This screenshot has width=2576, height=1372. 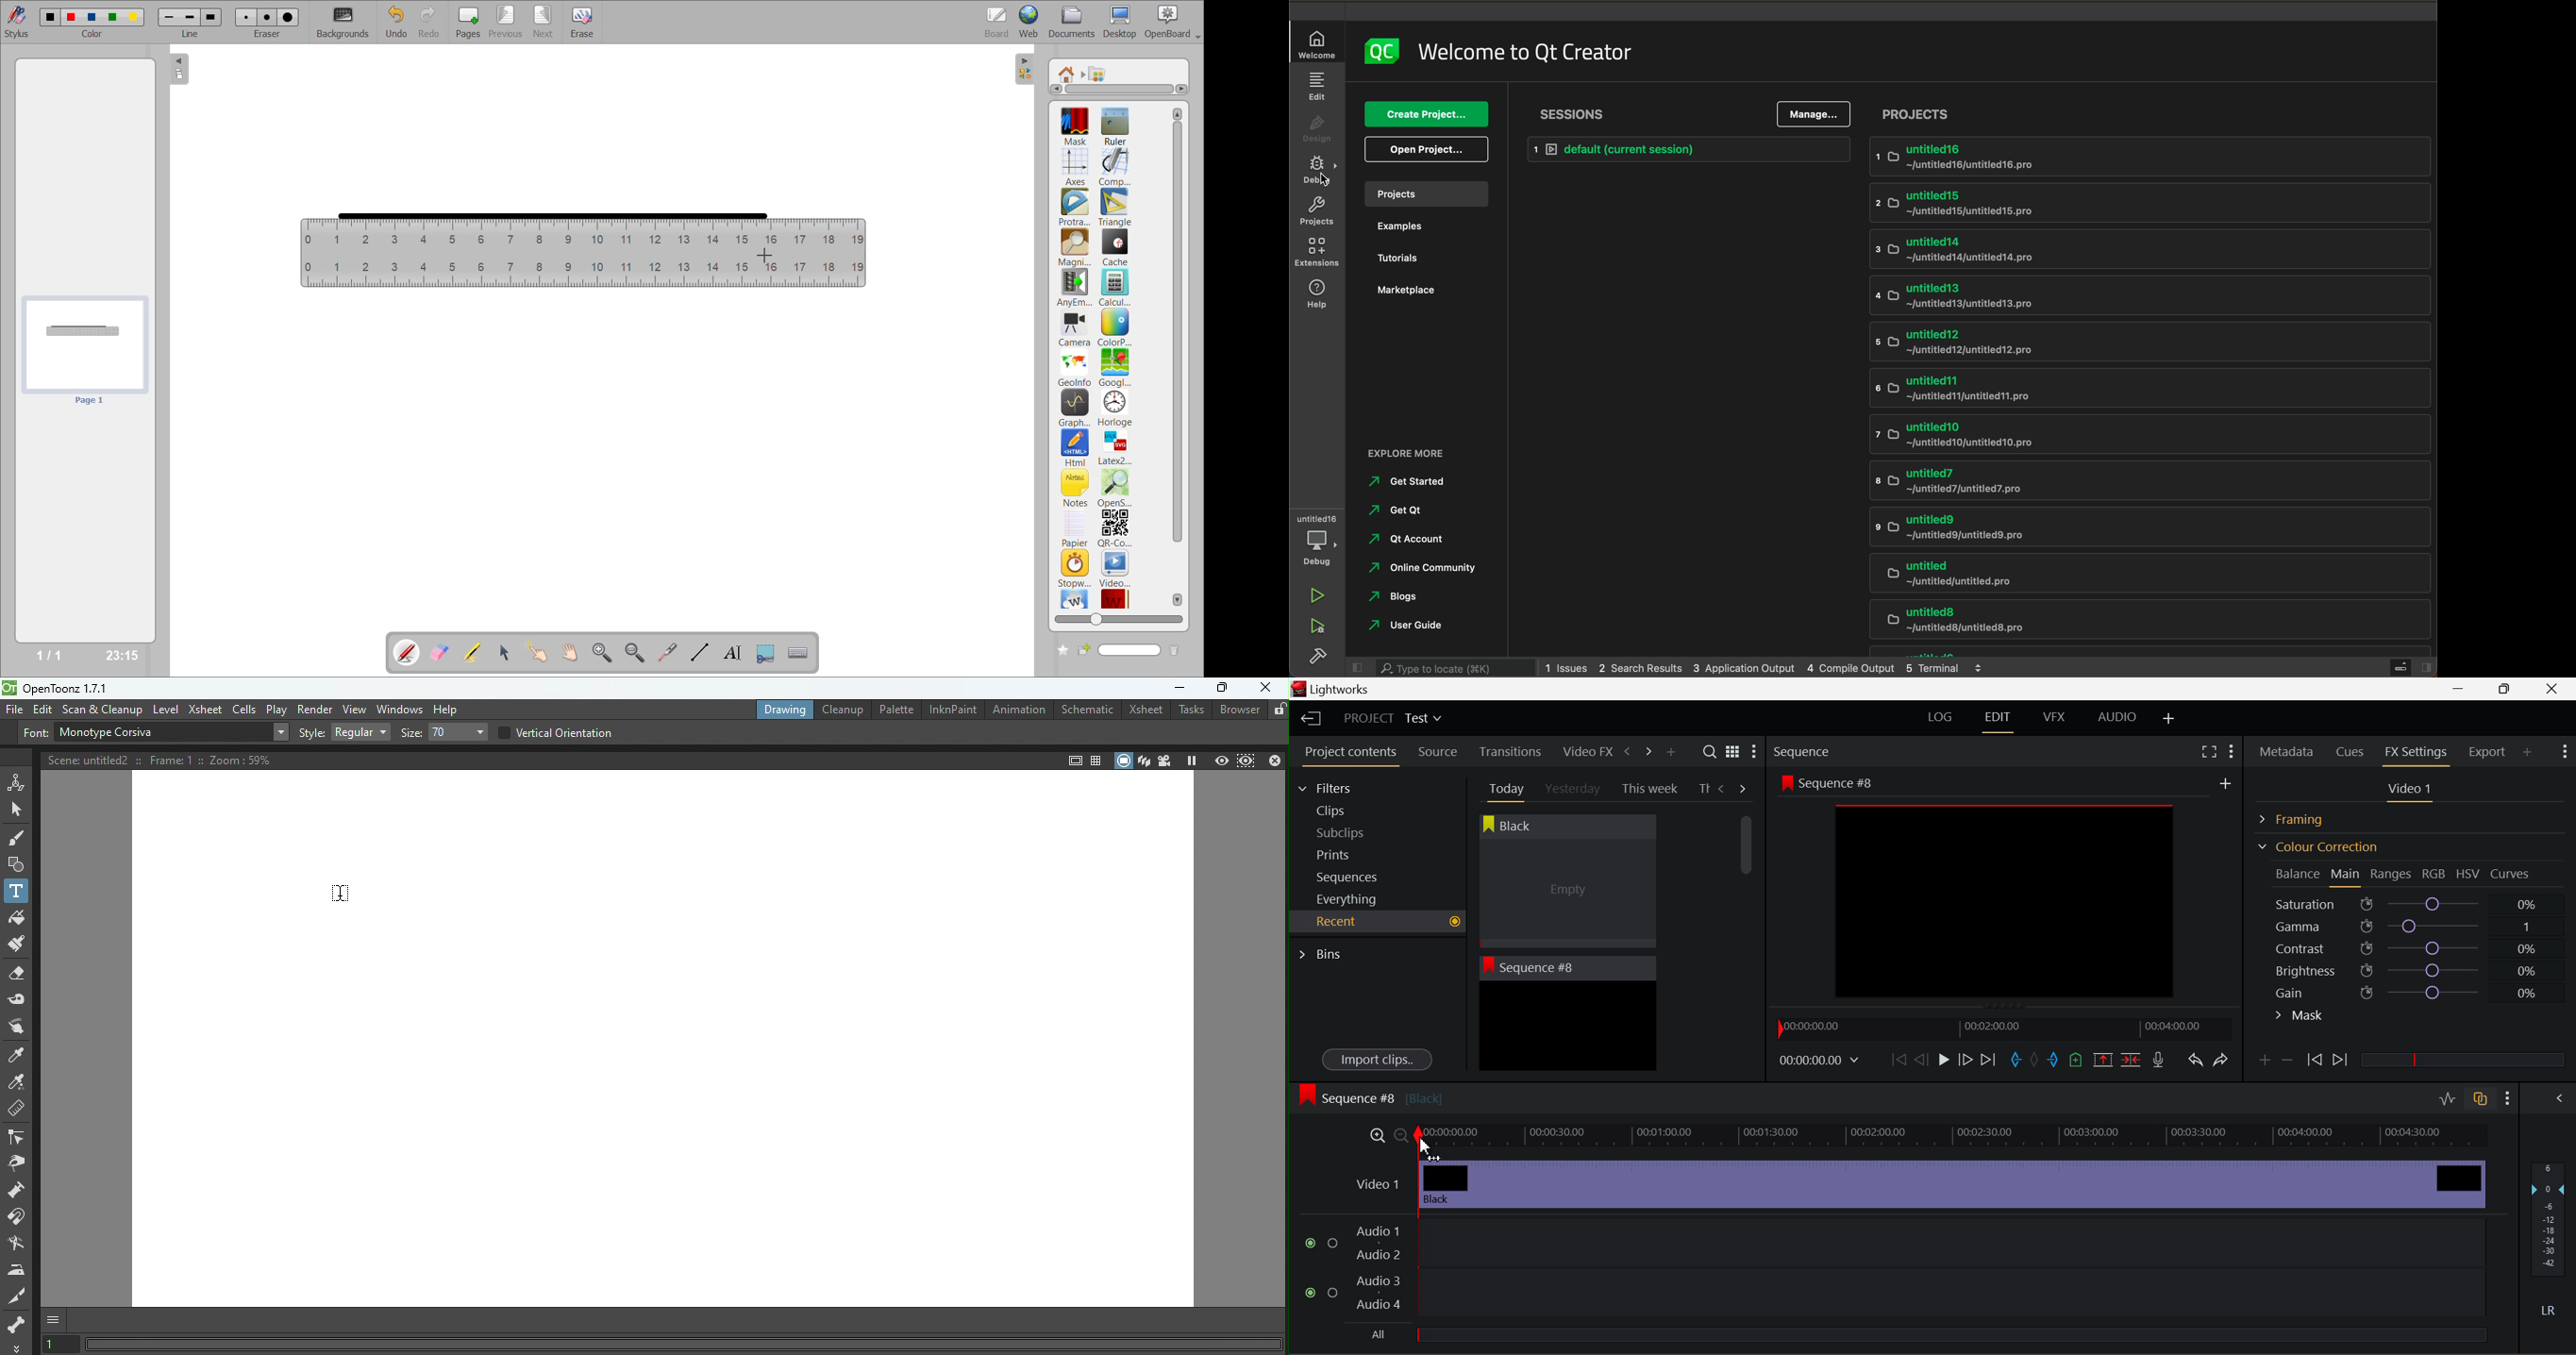 What do you see at coordinates (1375, 1135) in the screenshot?
I see `Timeline Zoom In` at bounding box center [1375, 1135].